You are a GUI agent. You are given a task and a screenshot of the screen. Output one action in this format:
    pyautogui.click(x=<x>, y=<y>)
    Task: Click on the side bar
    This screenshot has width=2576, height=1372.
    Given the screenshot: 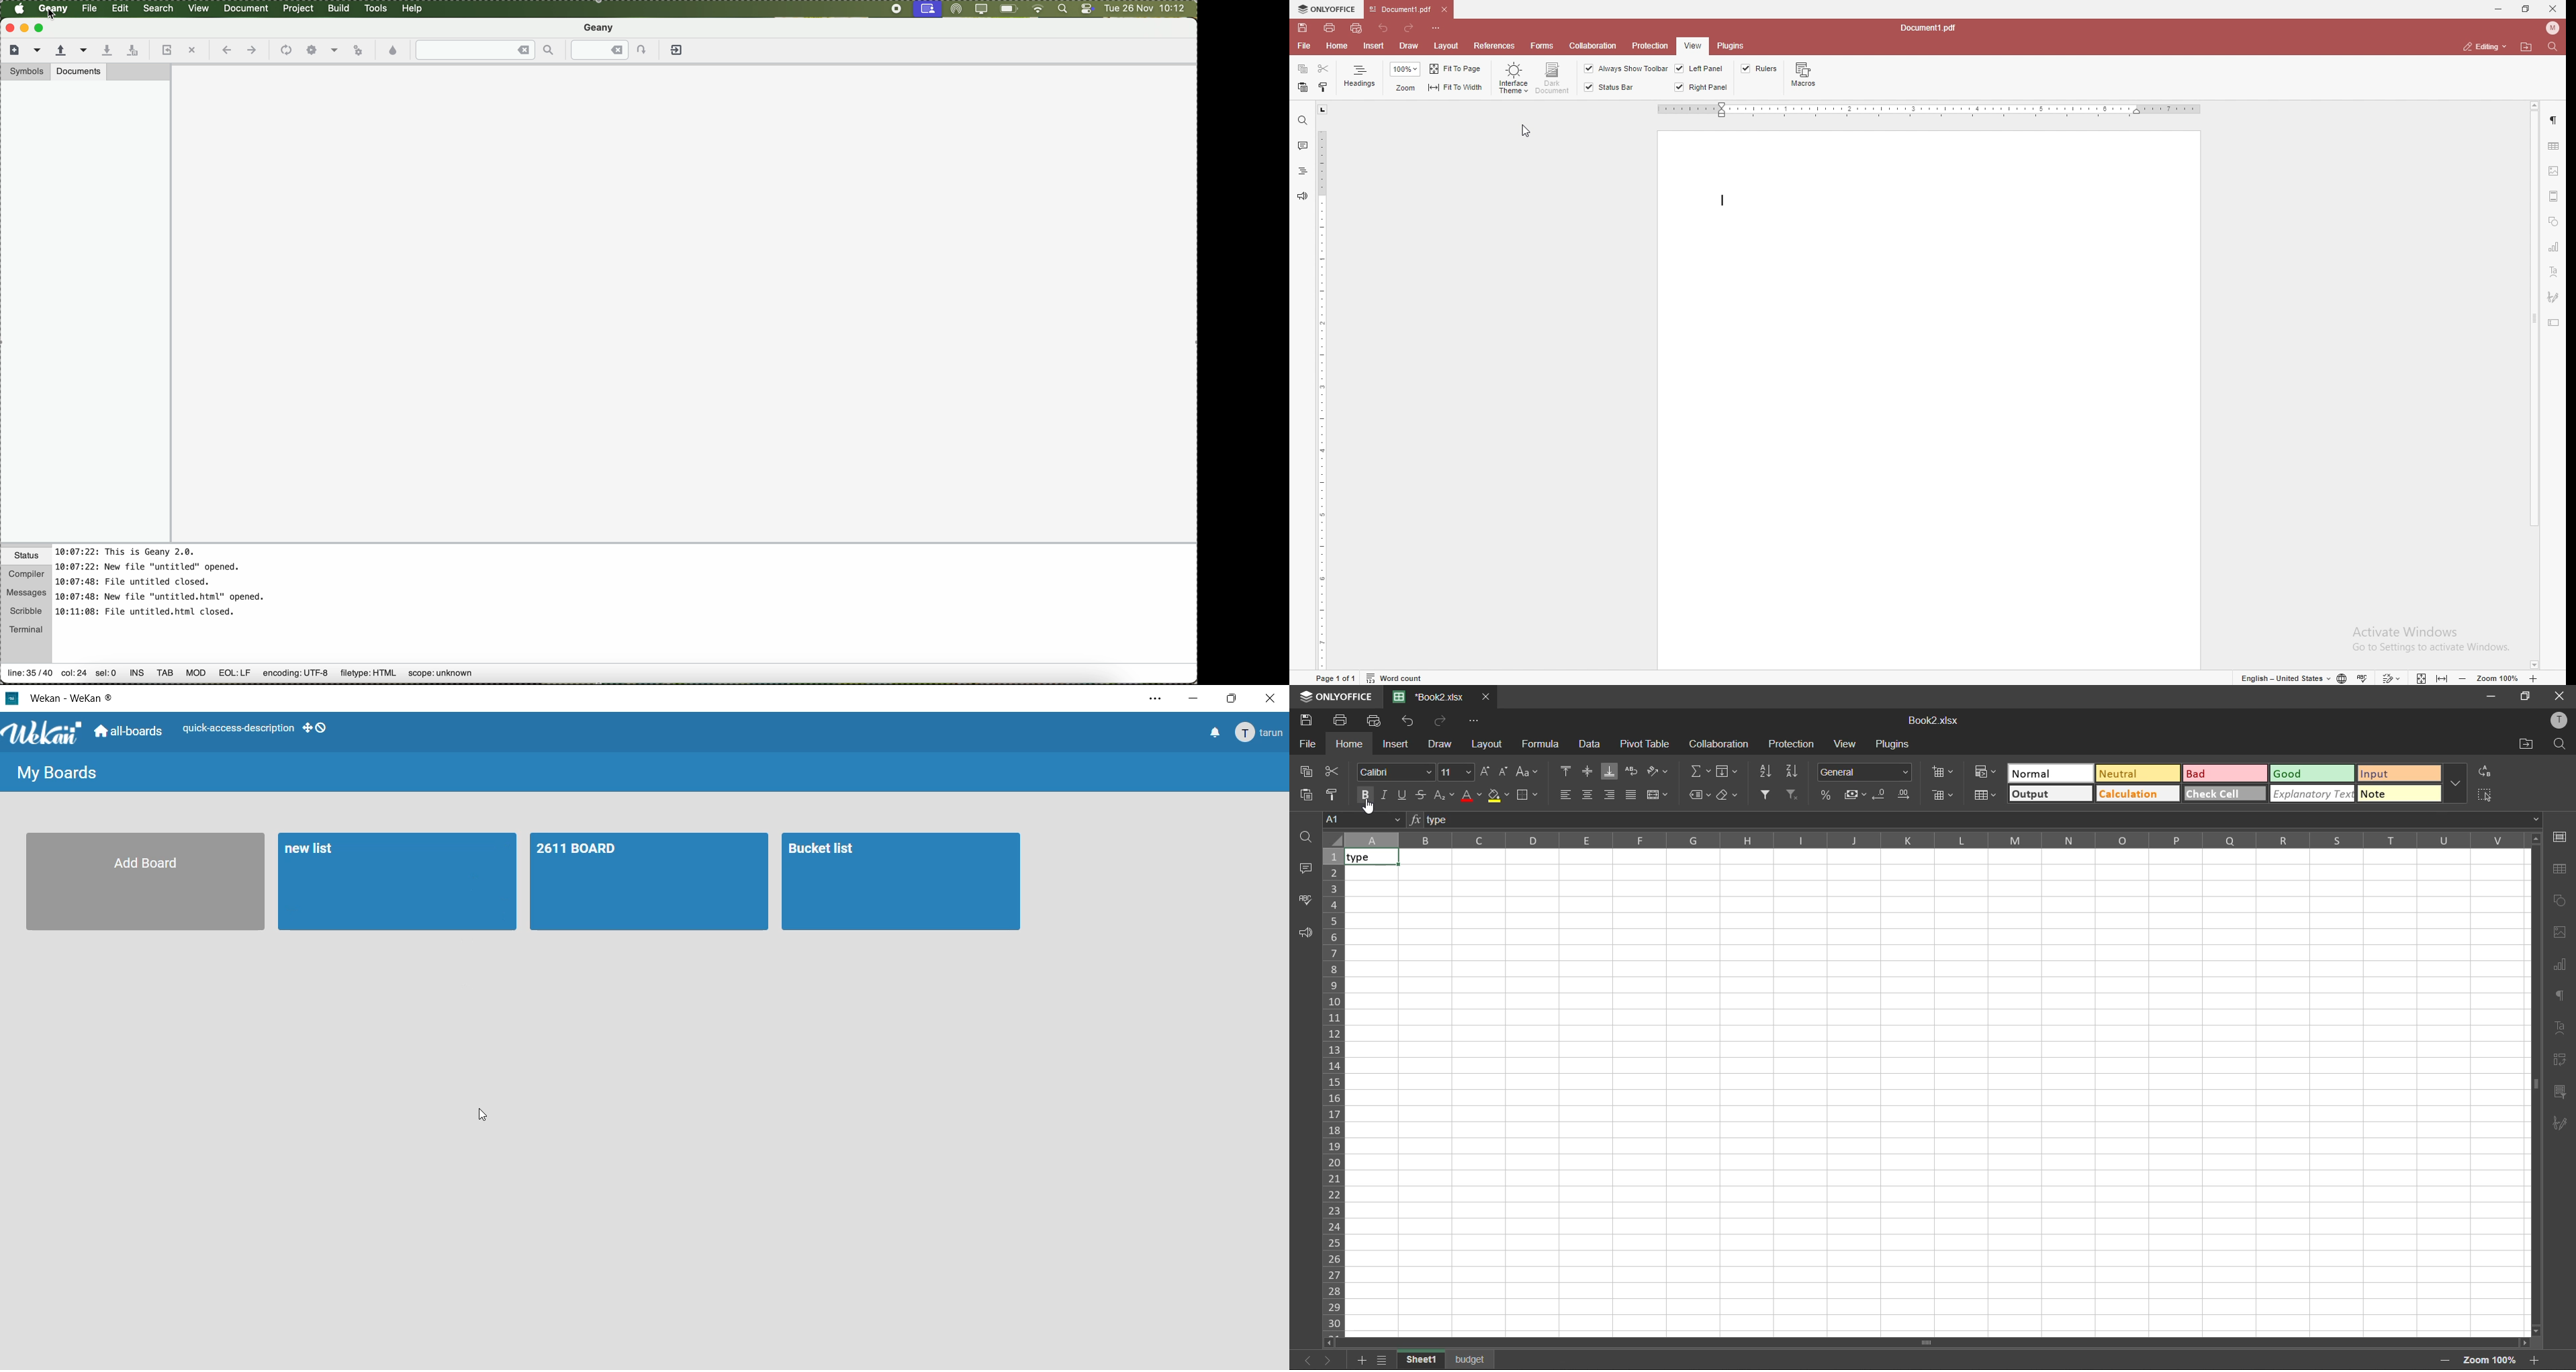 What is the action you would take?
    pyautogui.click(x=86, y=312)
    